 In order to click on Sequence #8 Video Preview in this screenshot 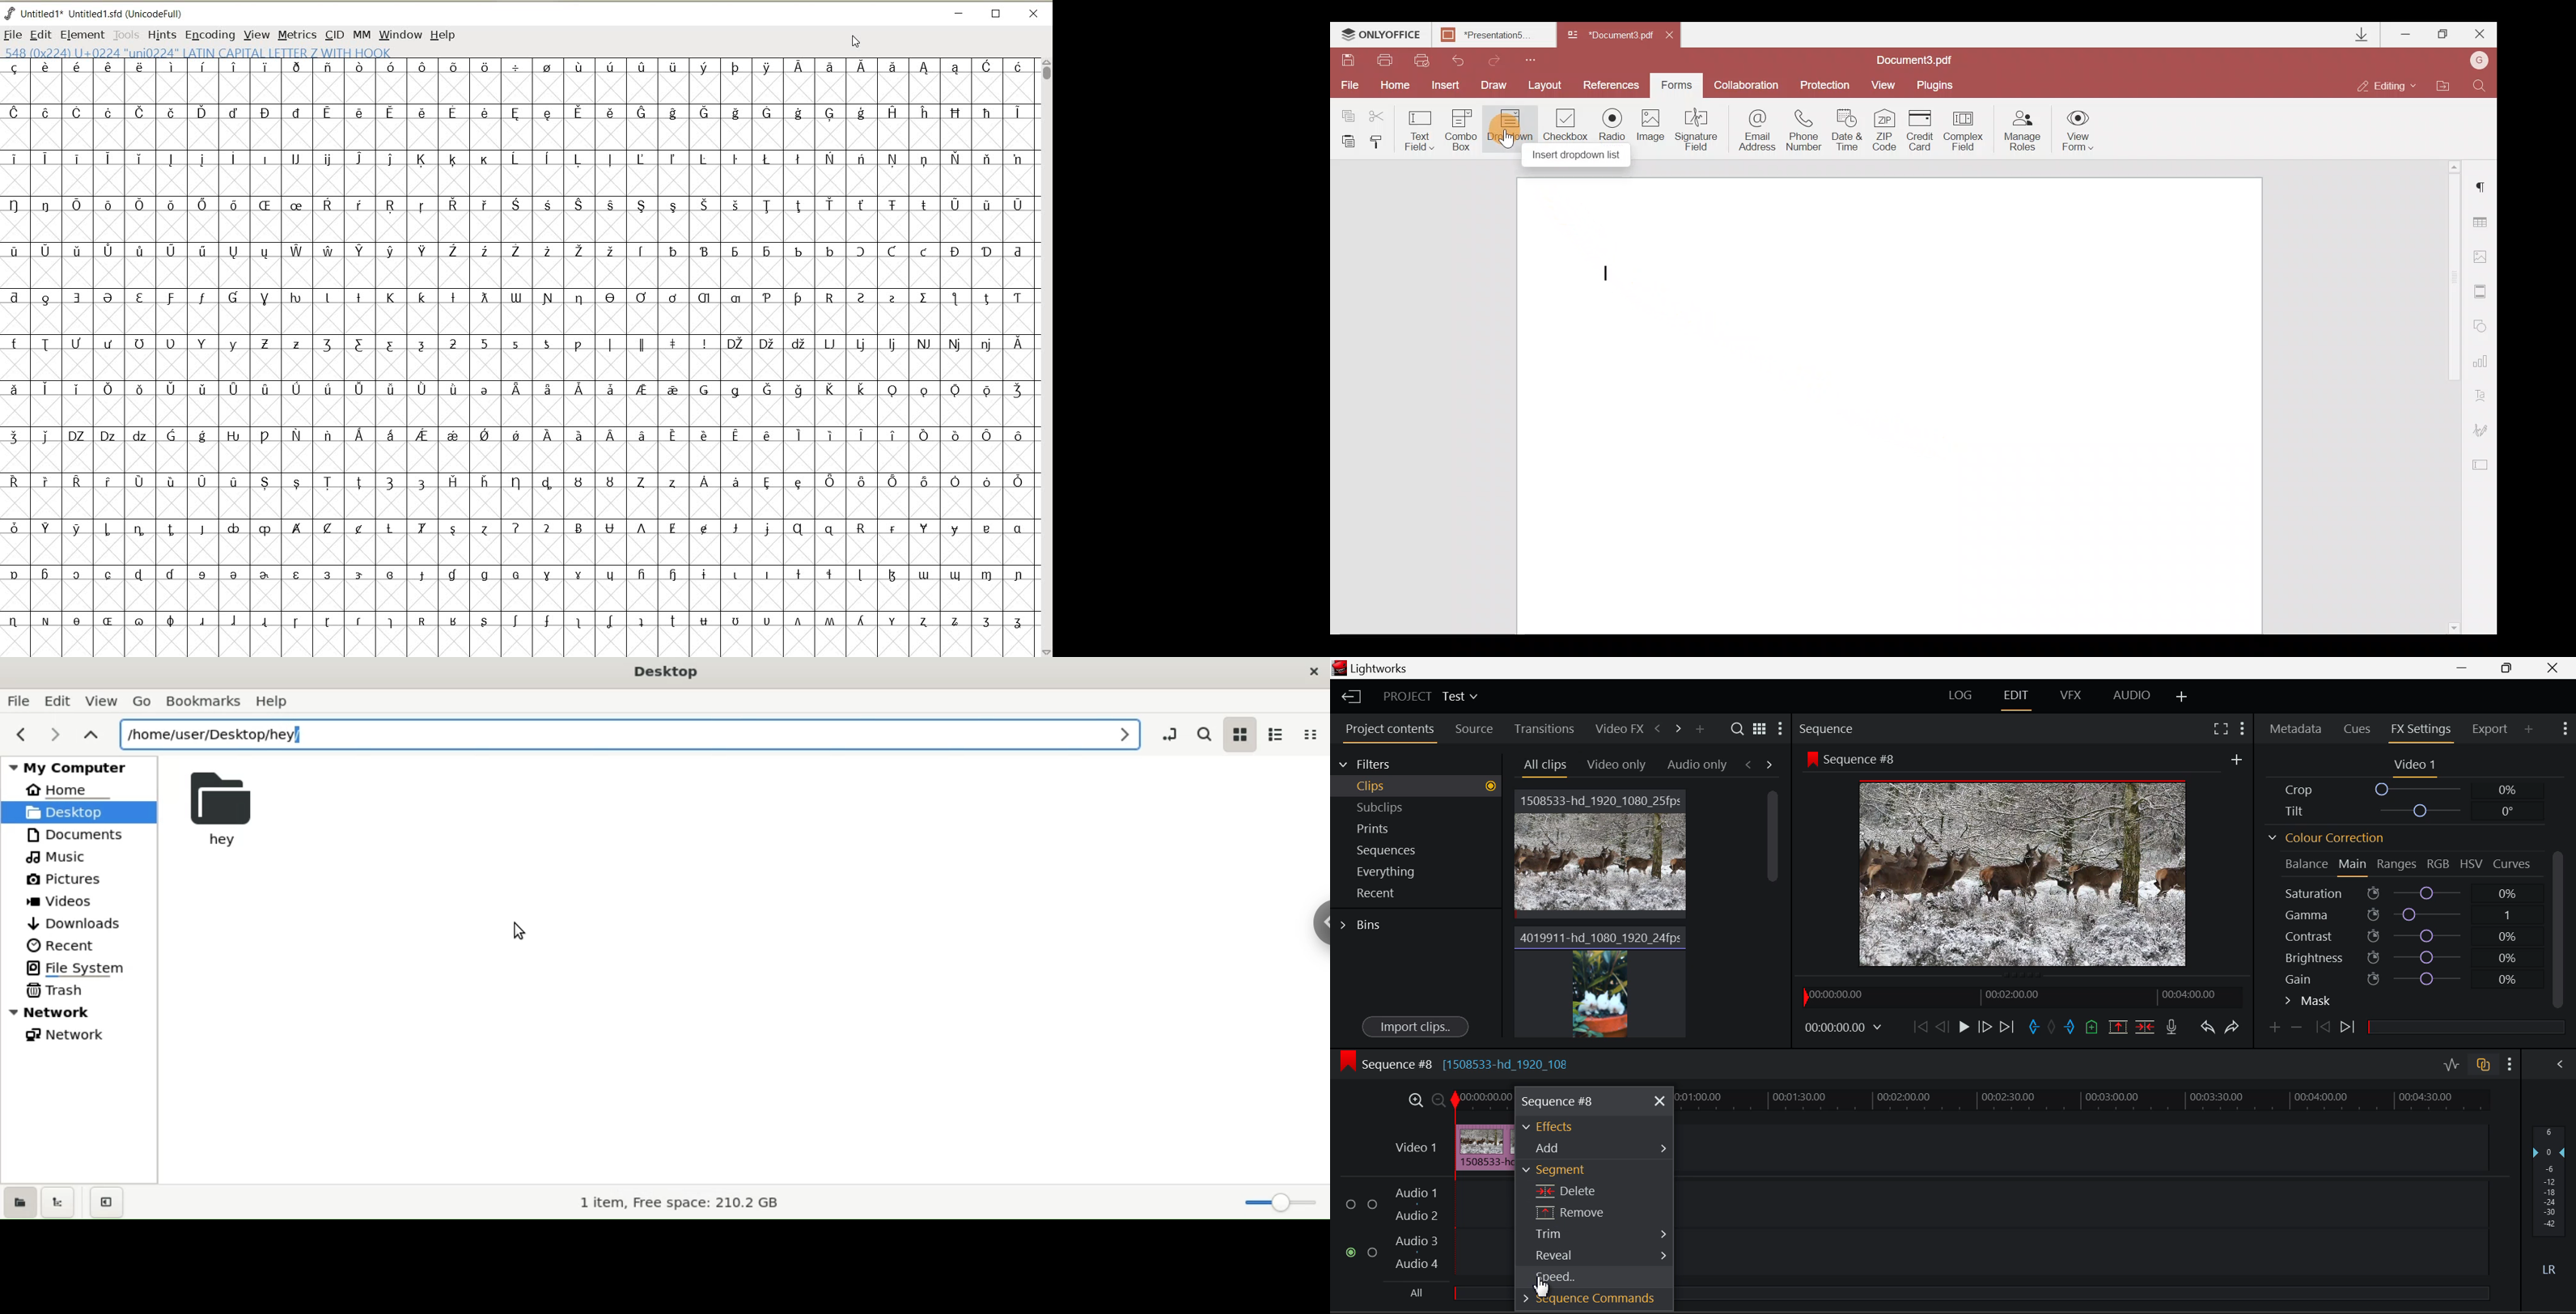, I will do `click(2023, 874)`.